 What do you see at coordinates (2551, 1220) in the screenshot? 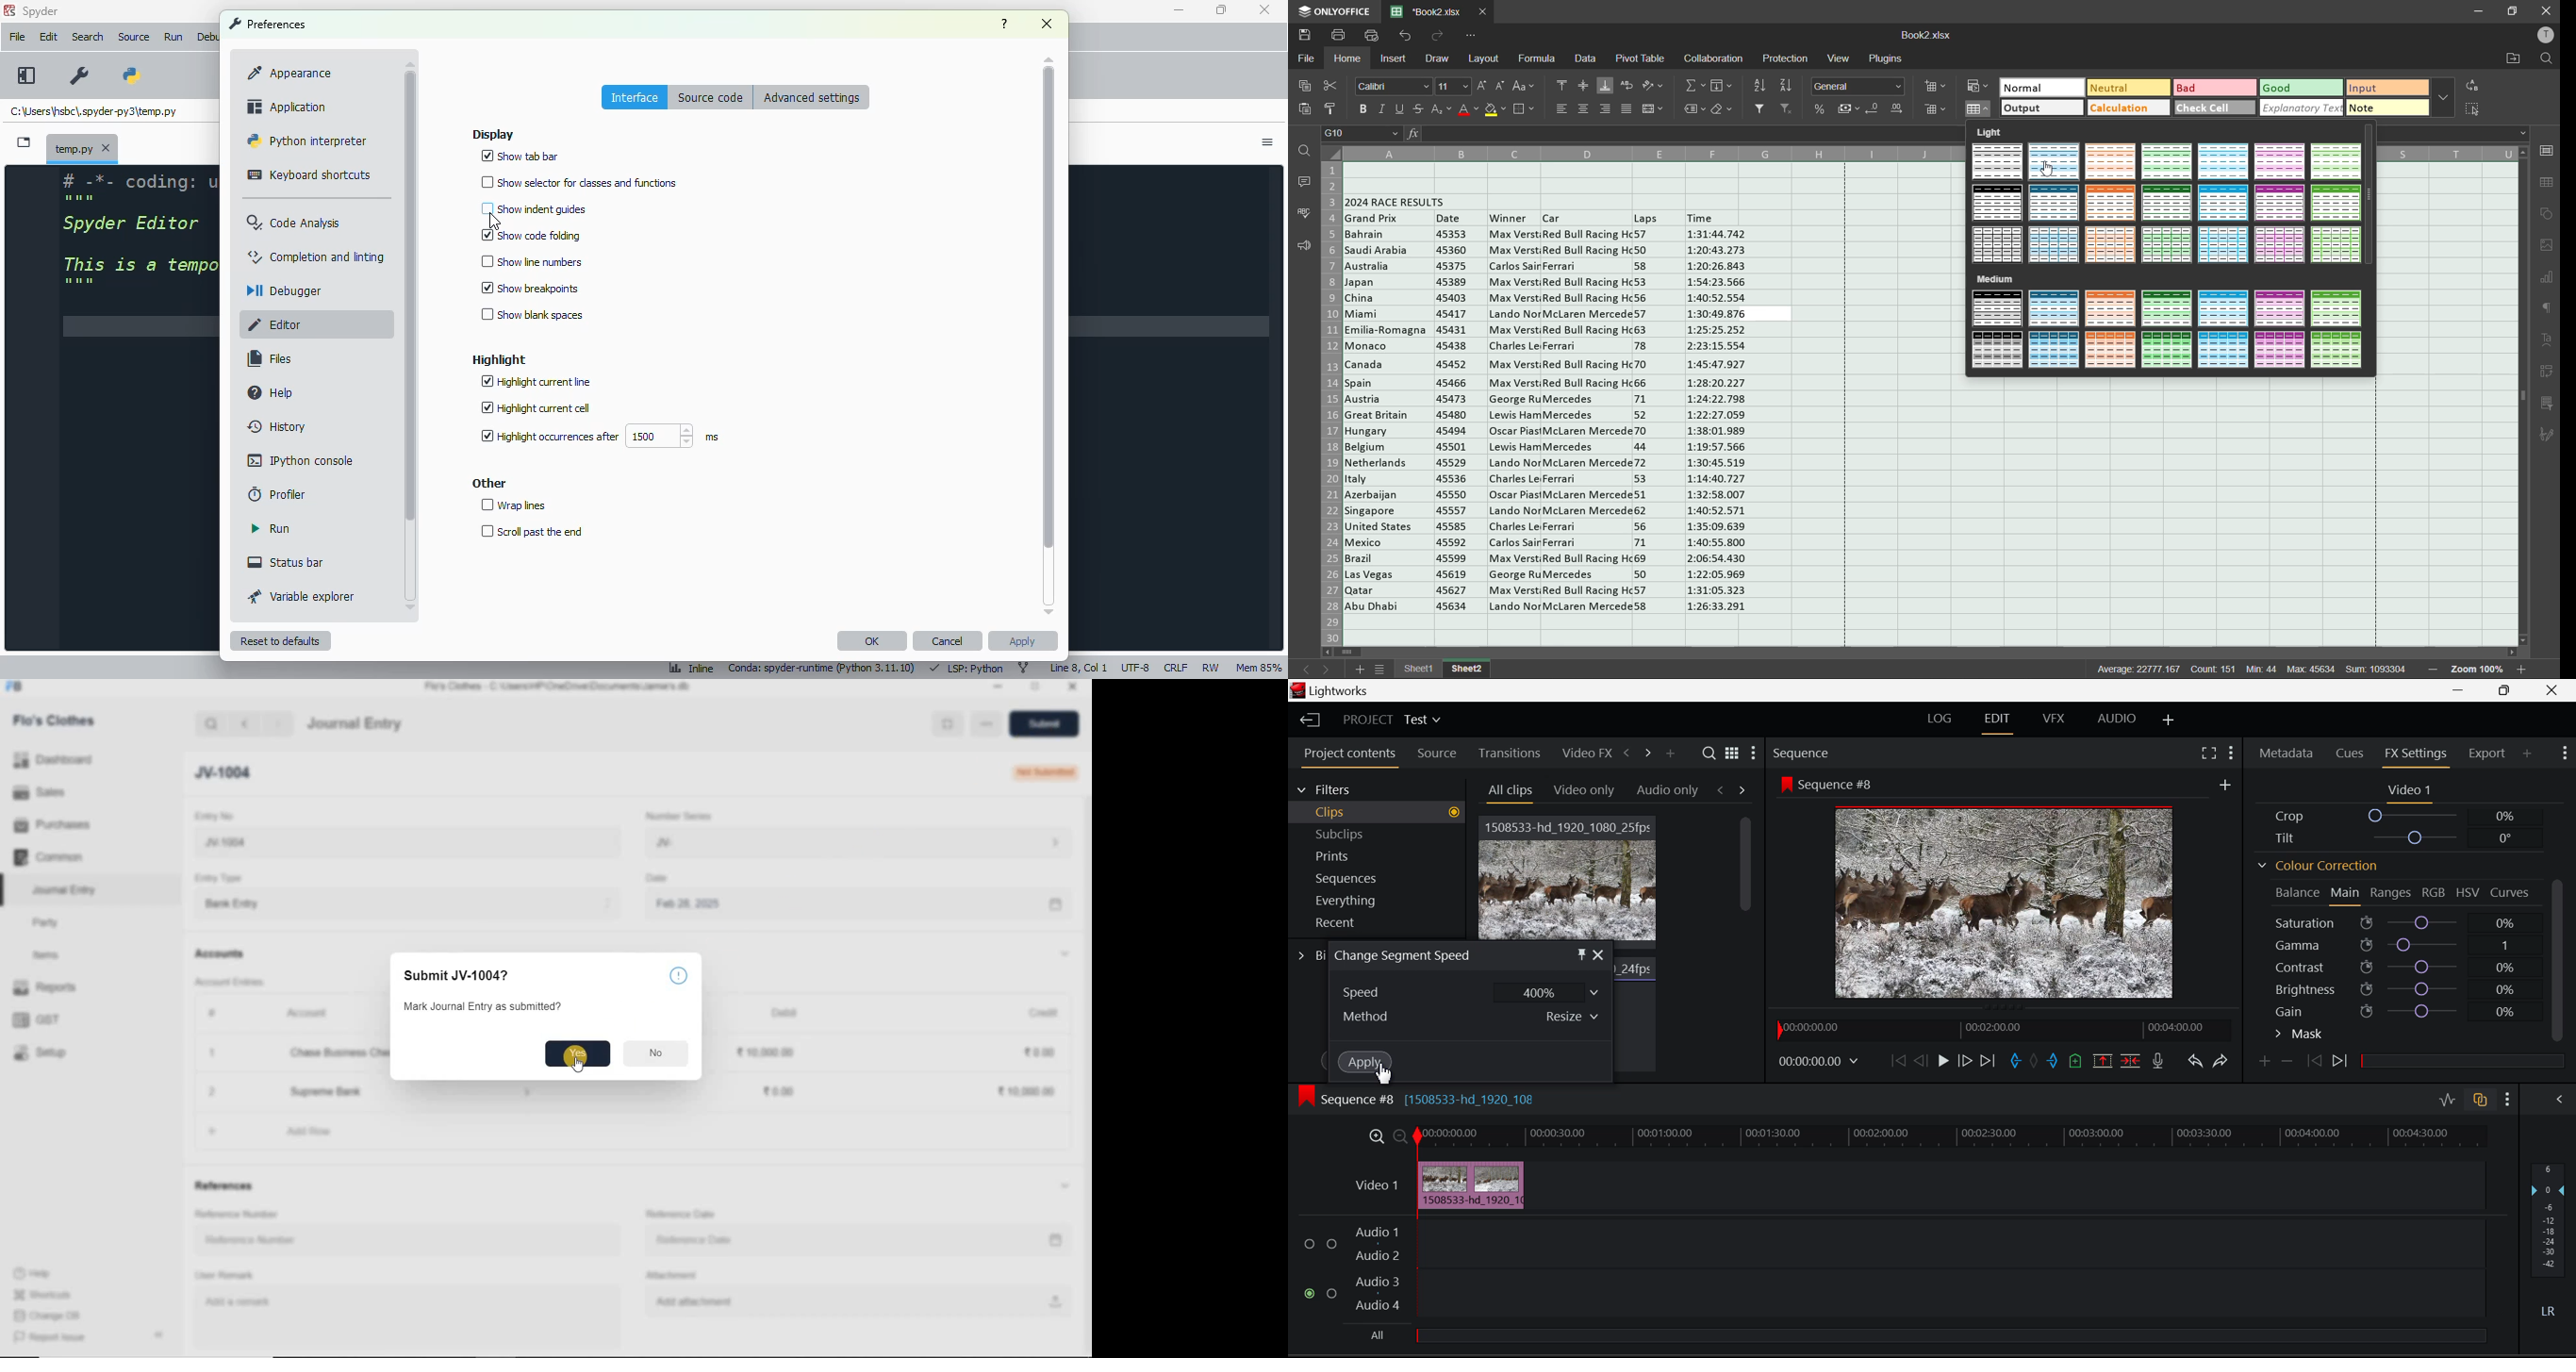
I see `Decibel Level` at bounding box center [2551, 1220].